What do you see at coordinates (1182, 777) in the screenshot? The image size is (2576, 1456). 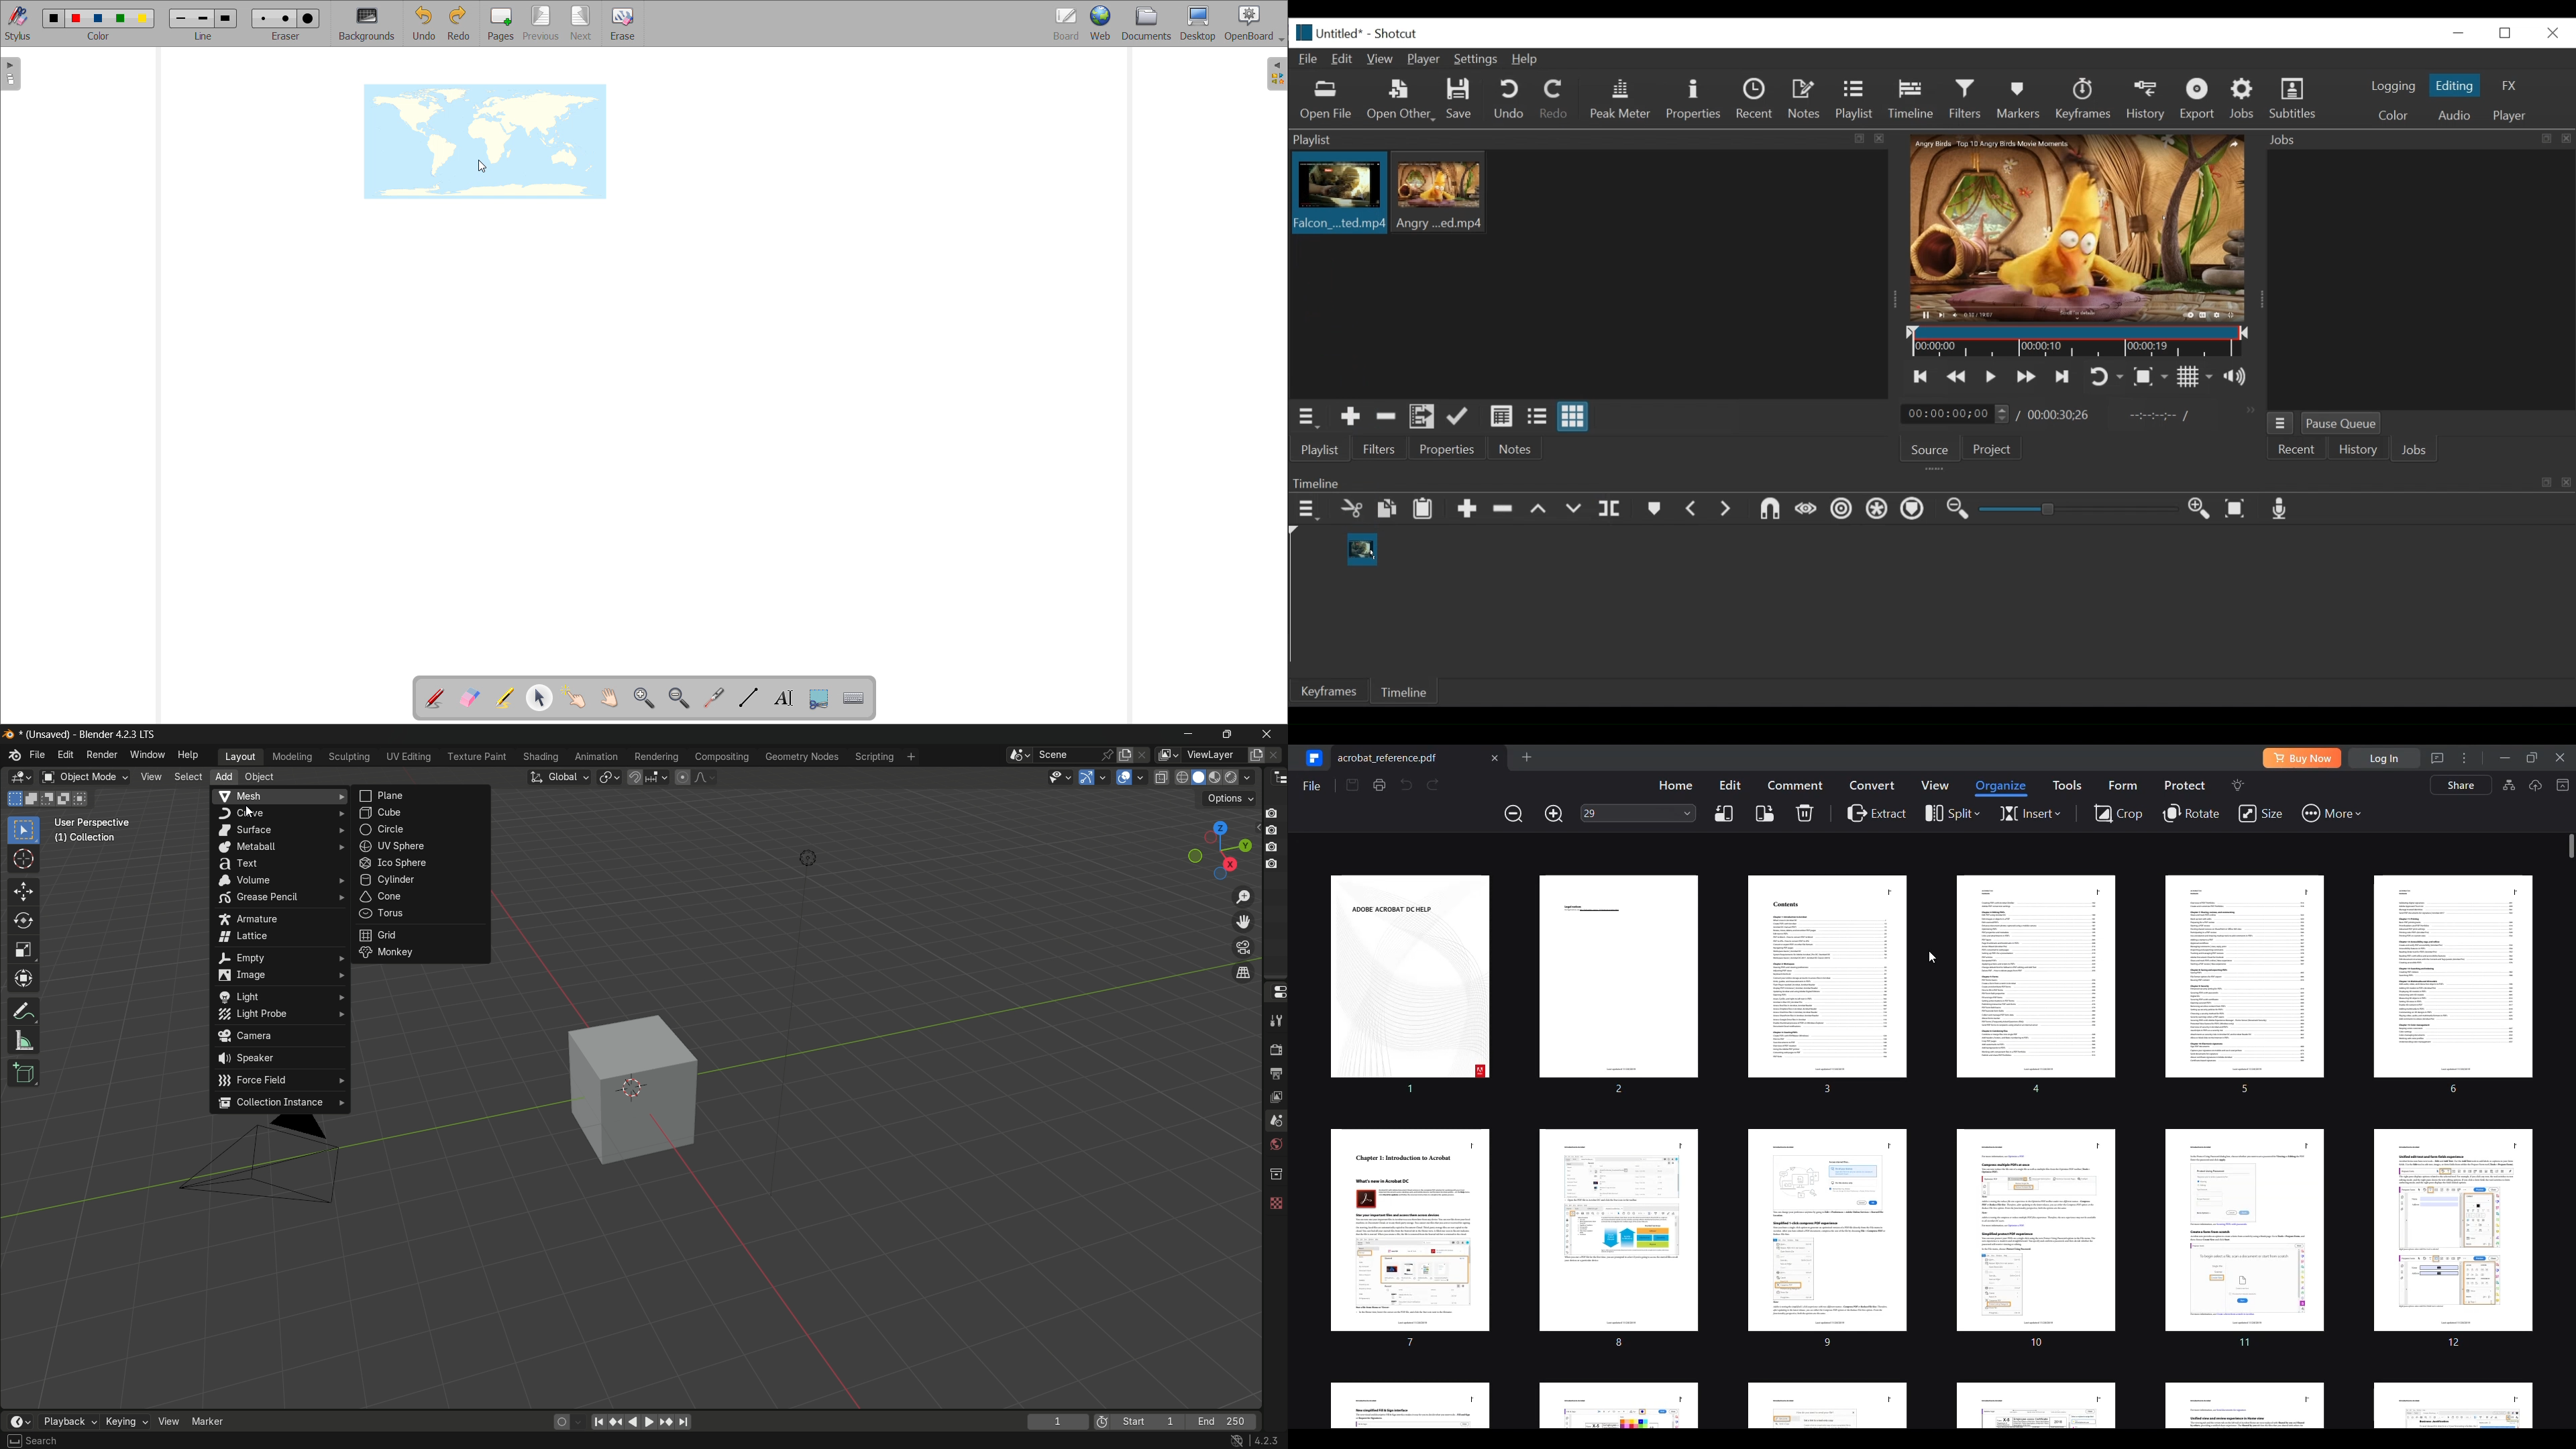 I see `wireframe` at bounding box center [1182, 777].